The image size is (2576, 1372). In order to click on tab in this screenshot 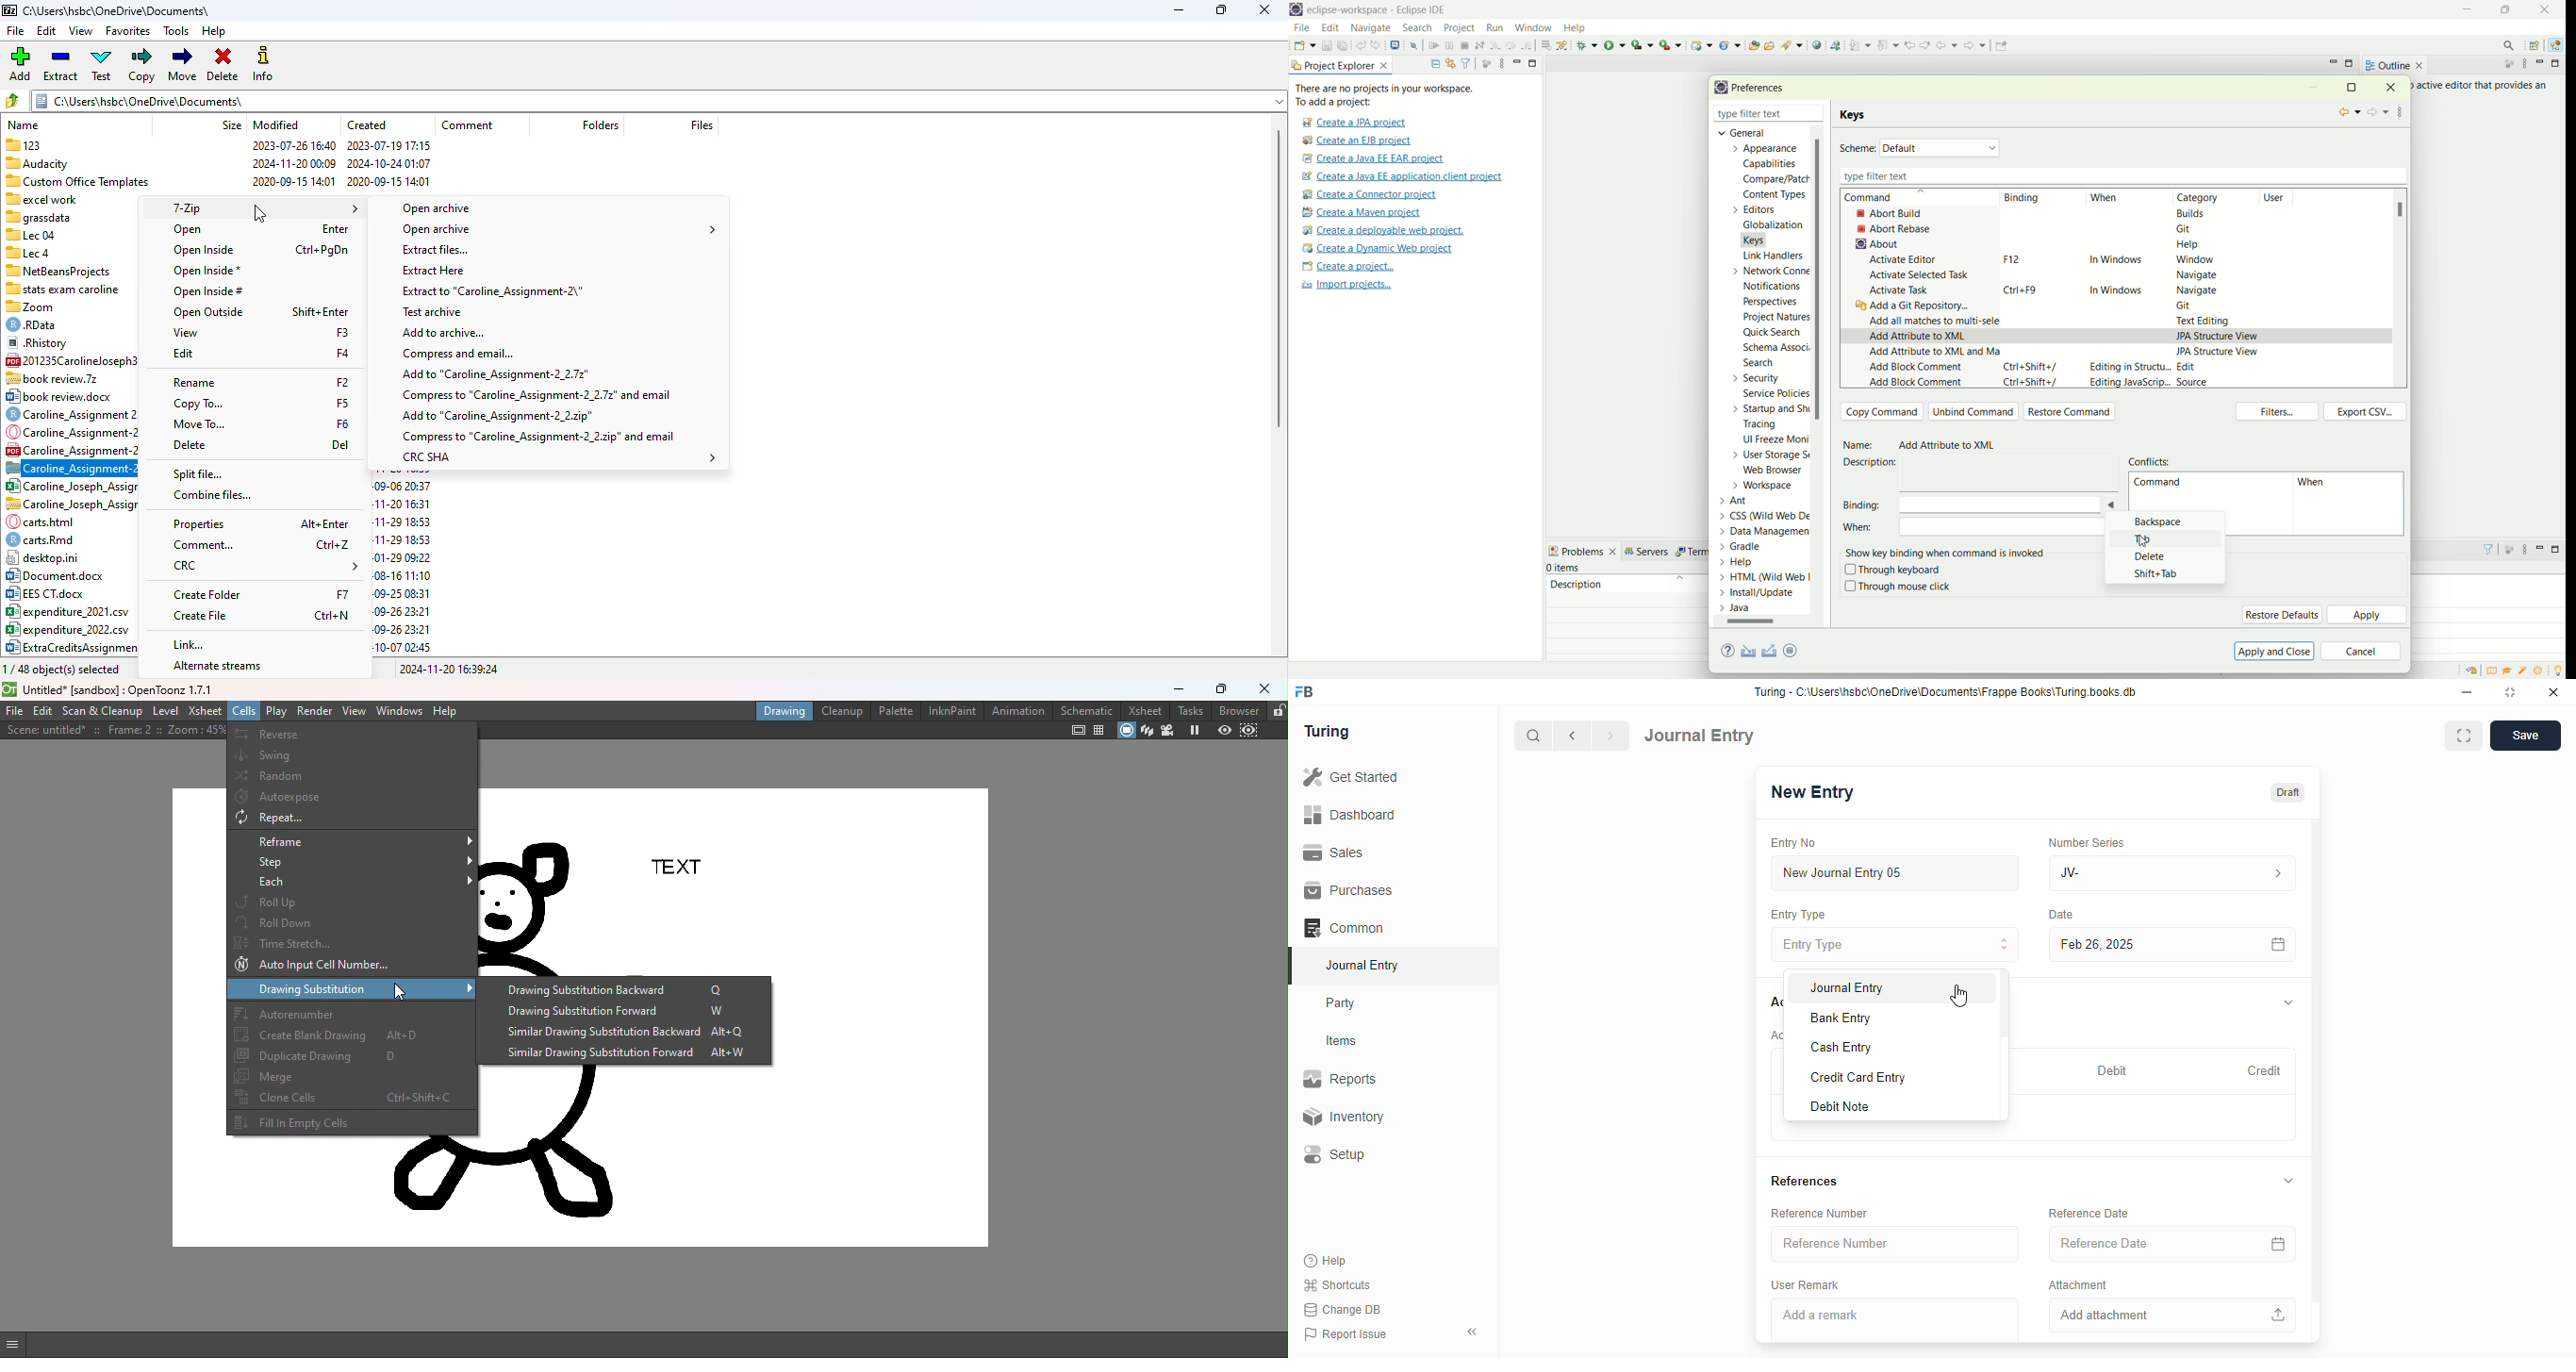, I will do `click(2148, 539)`.